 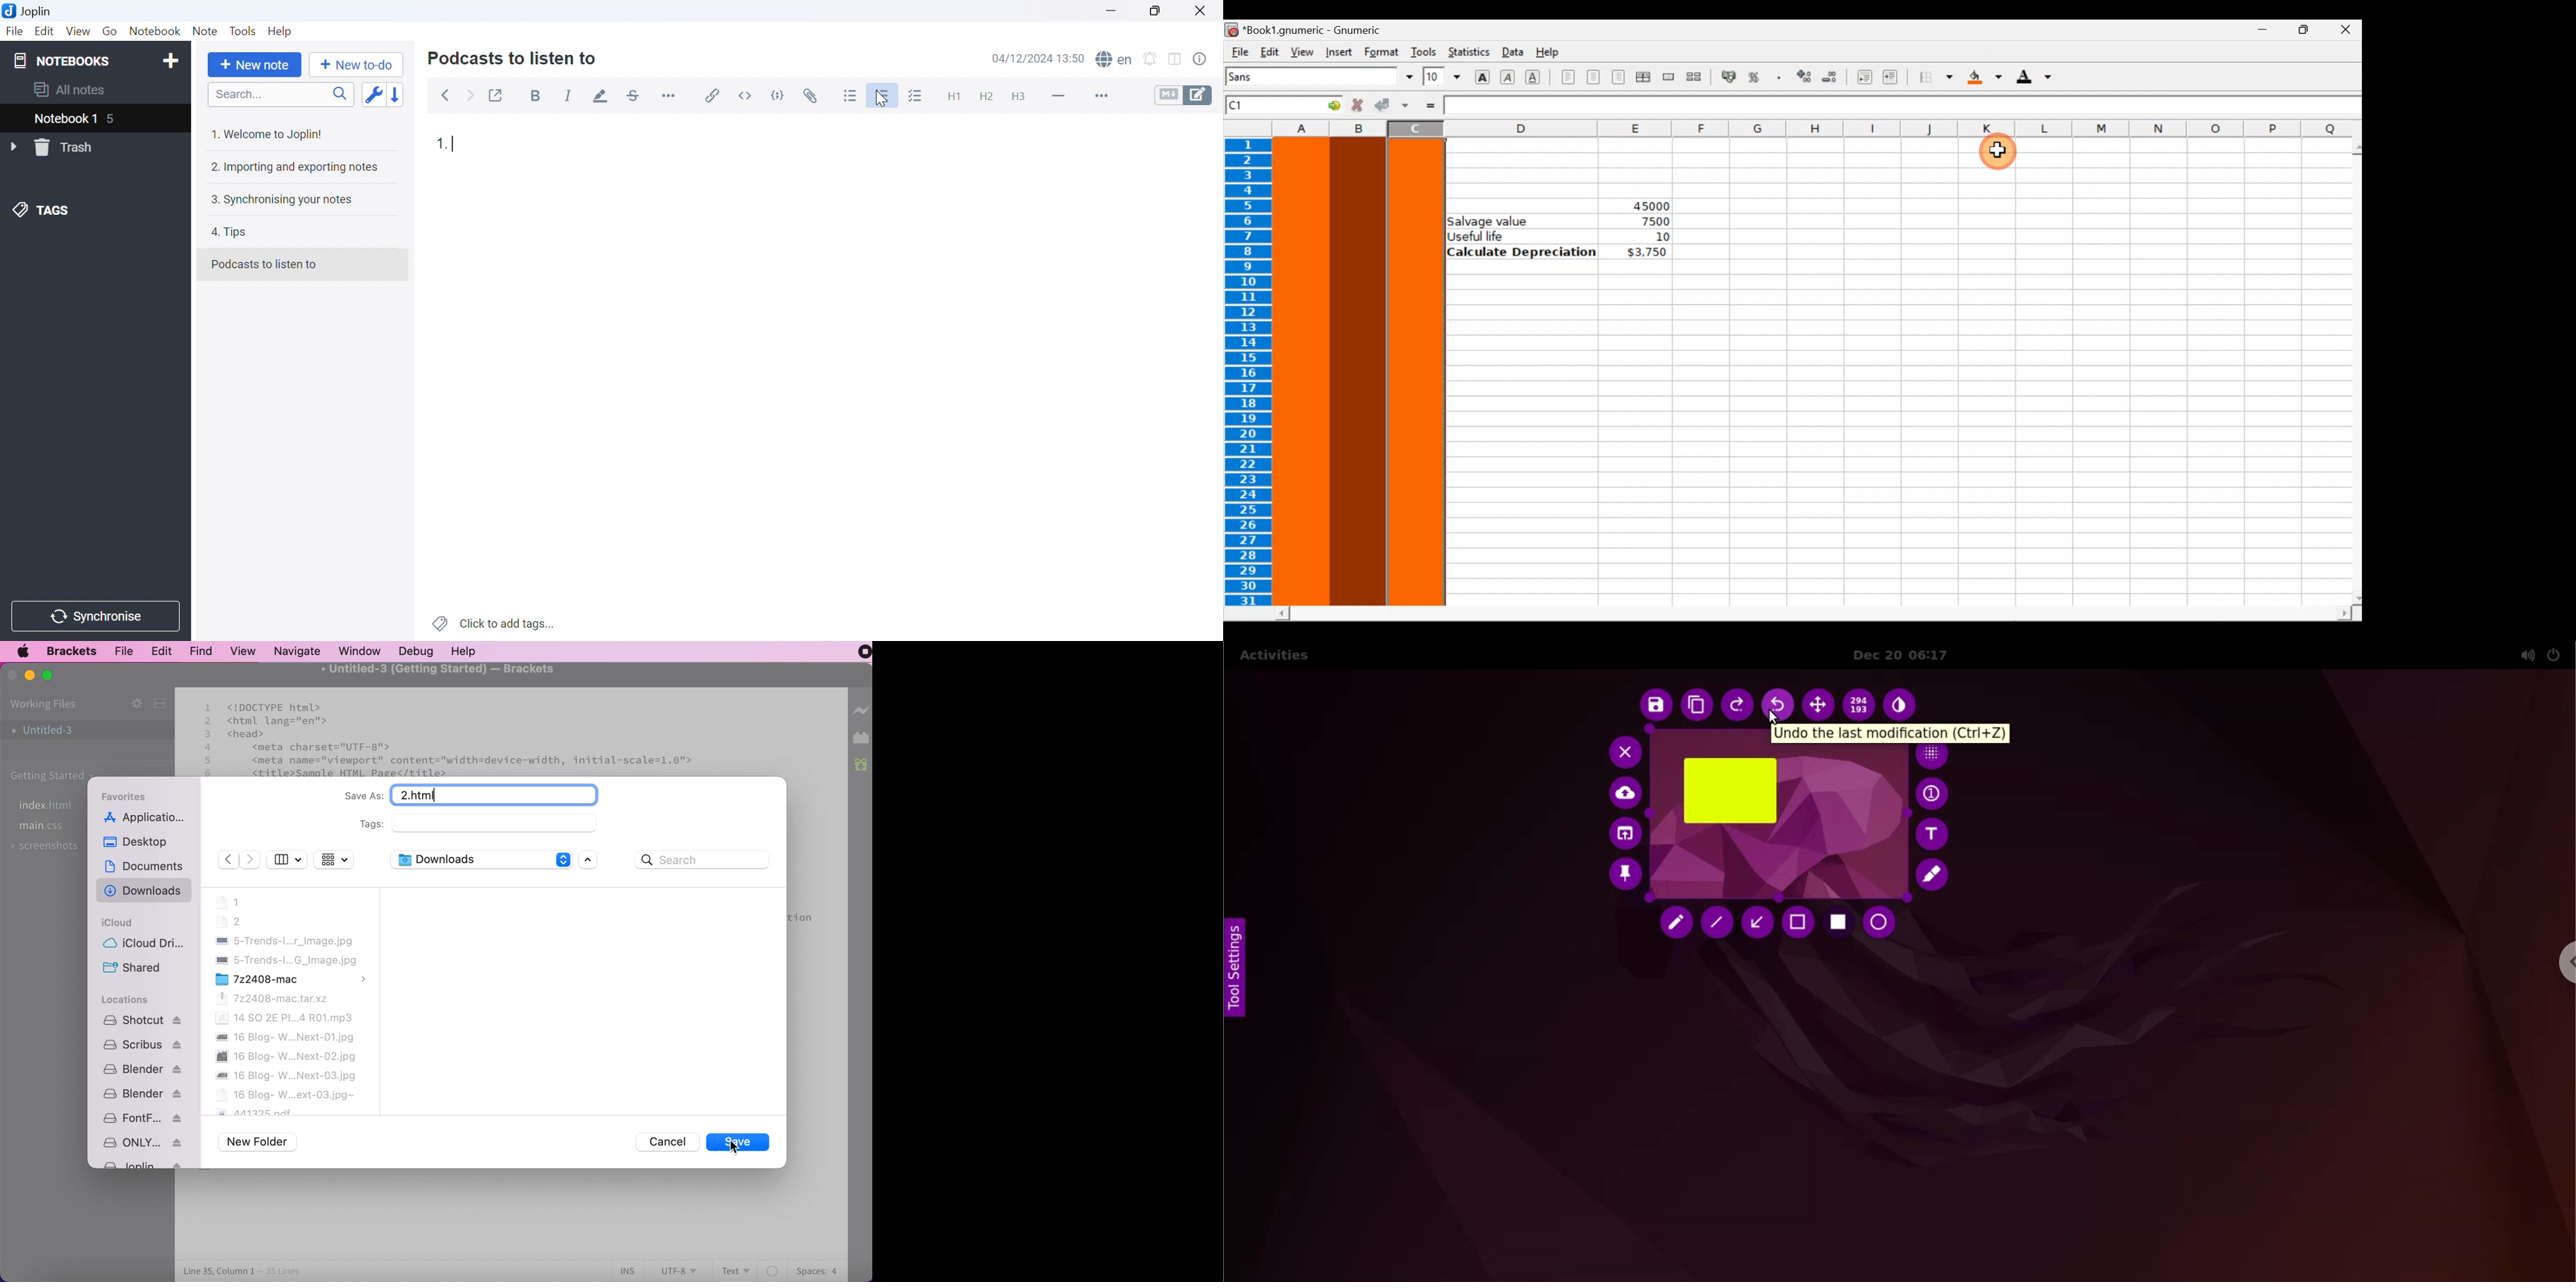 What do you see at coordinates (1265, 107) in the screenshot?
I see `Cell name C1` at bounding box center [1265, 107].